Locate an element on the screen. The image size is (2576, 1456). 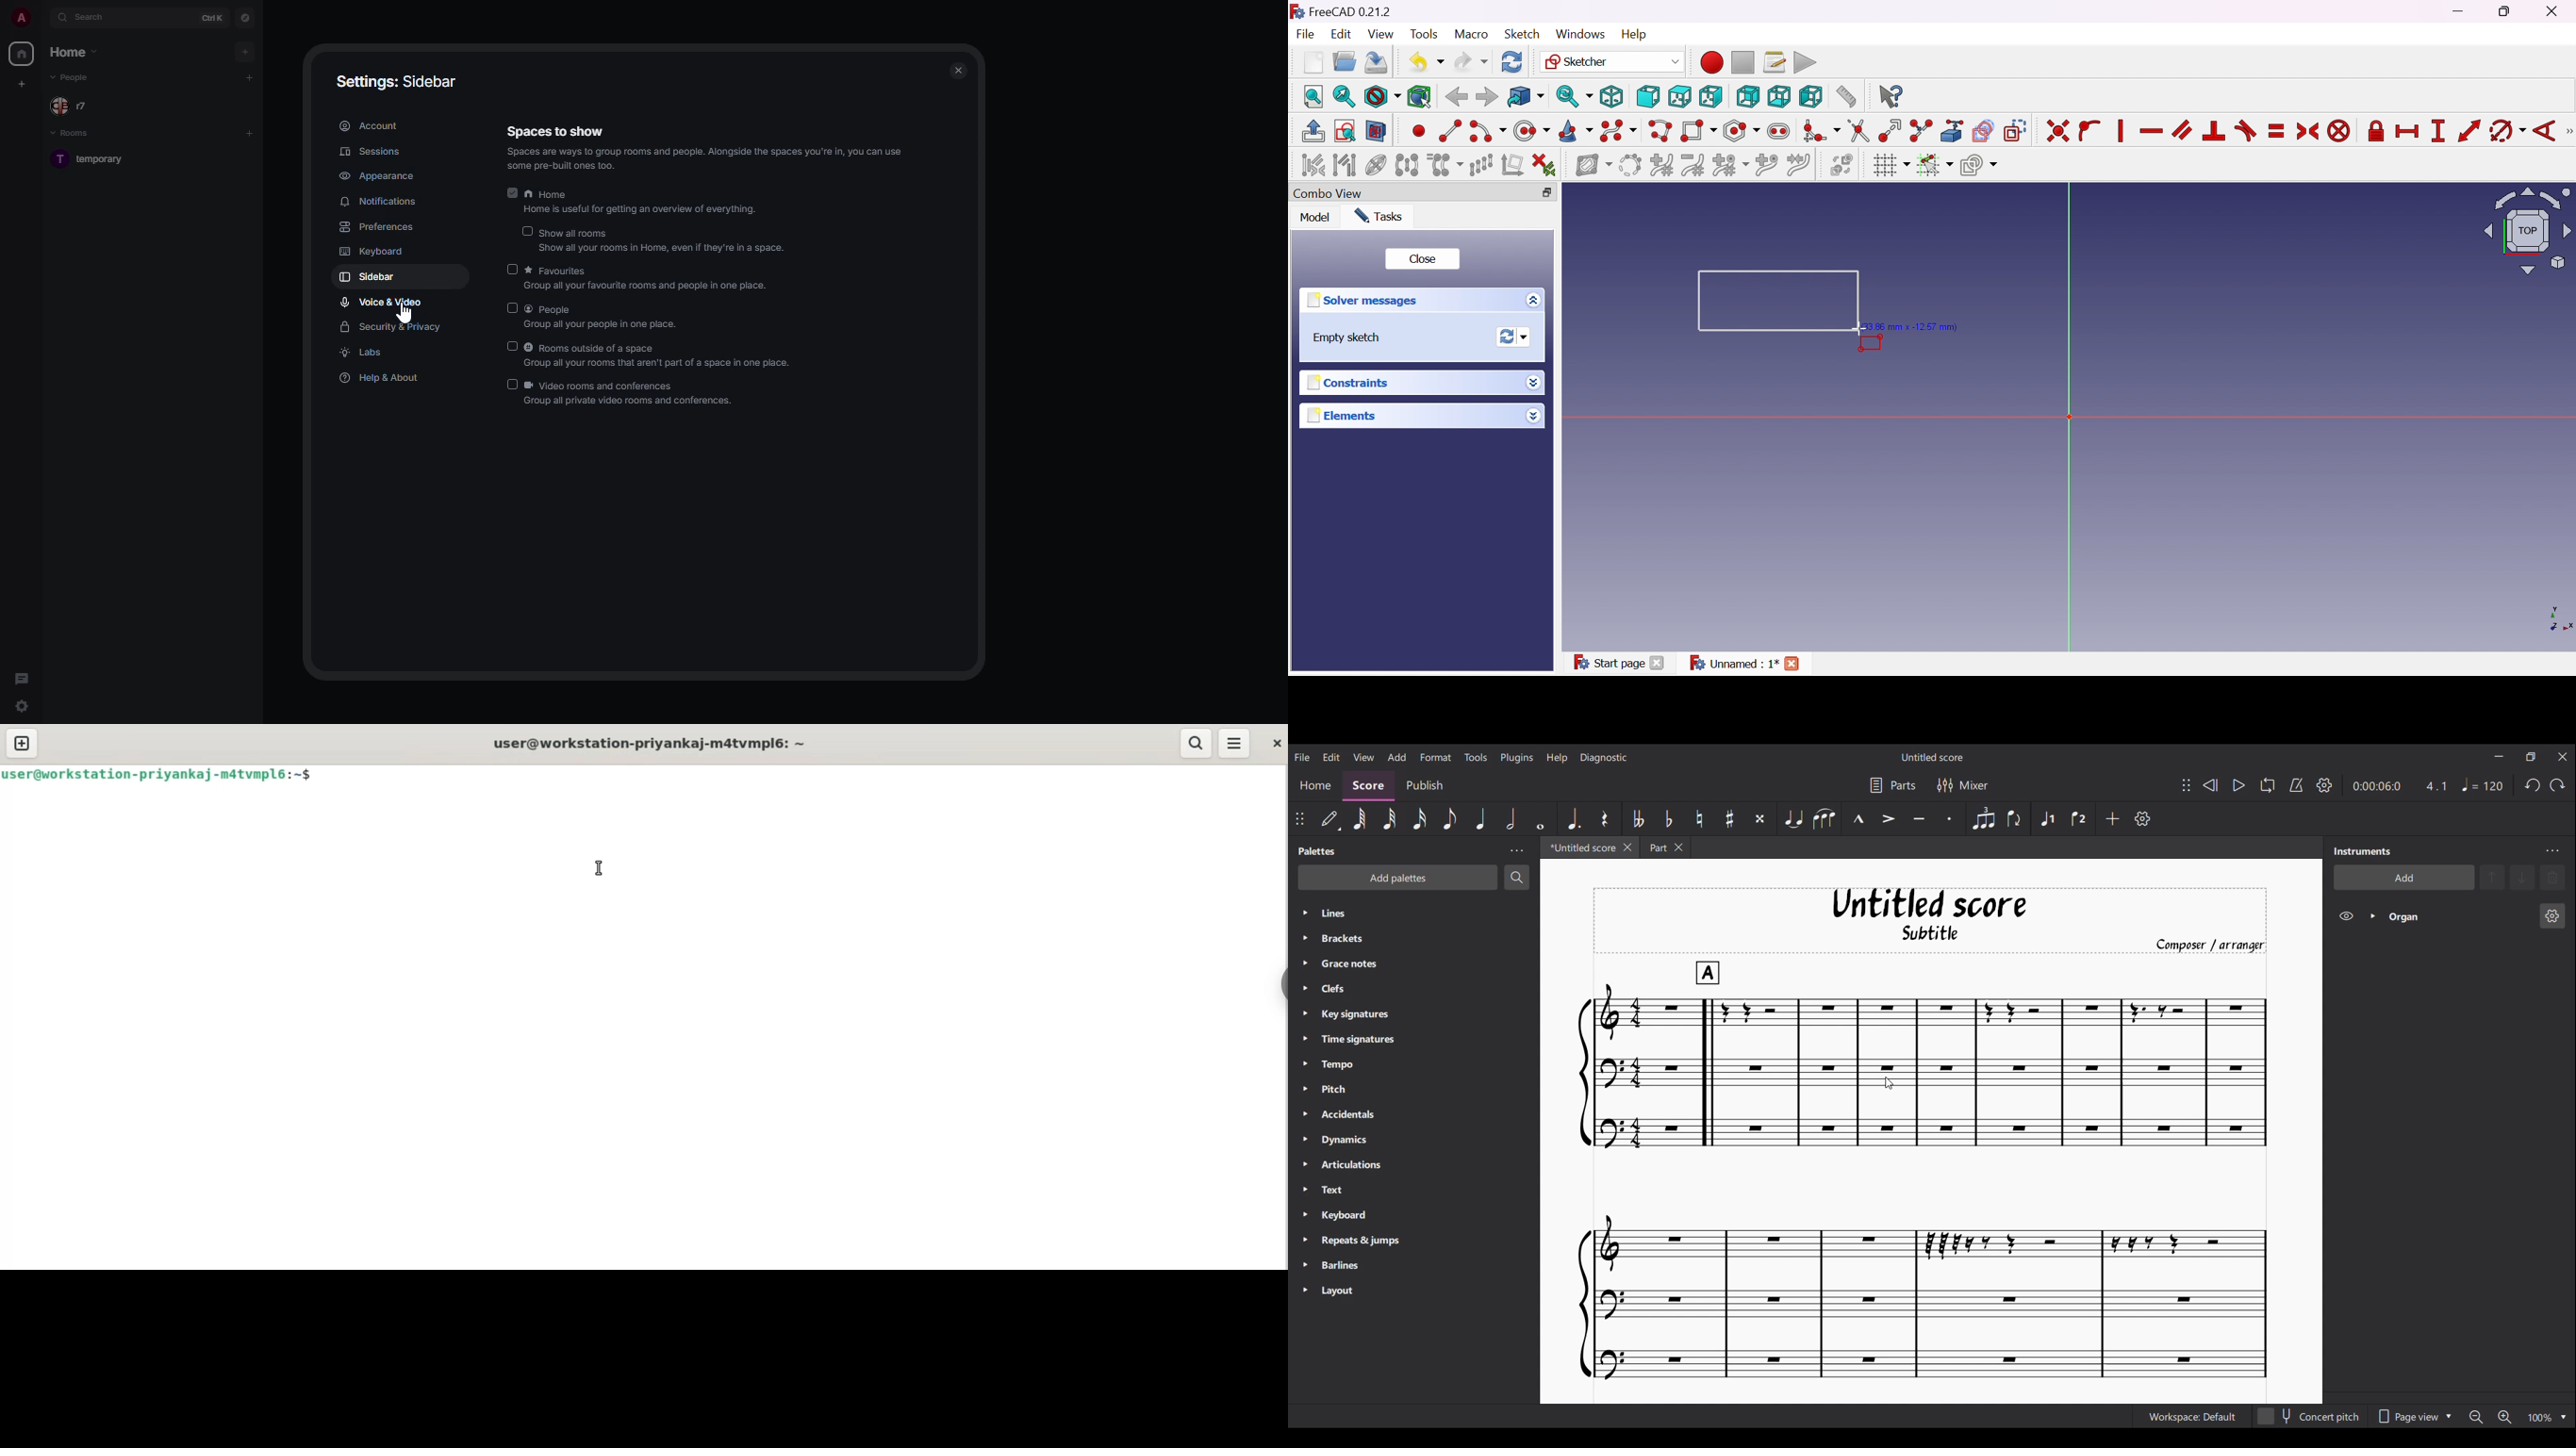
Change position of toolbar attached is located at coordinates (2186, 785).